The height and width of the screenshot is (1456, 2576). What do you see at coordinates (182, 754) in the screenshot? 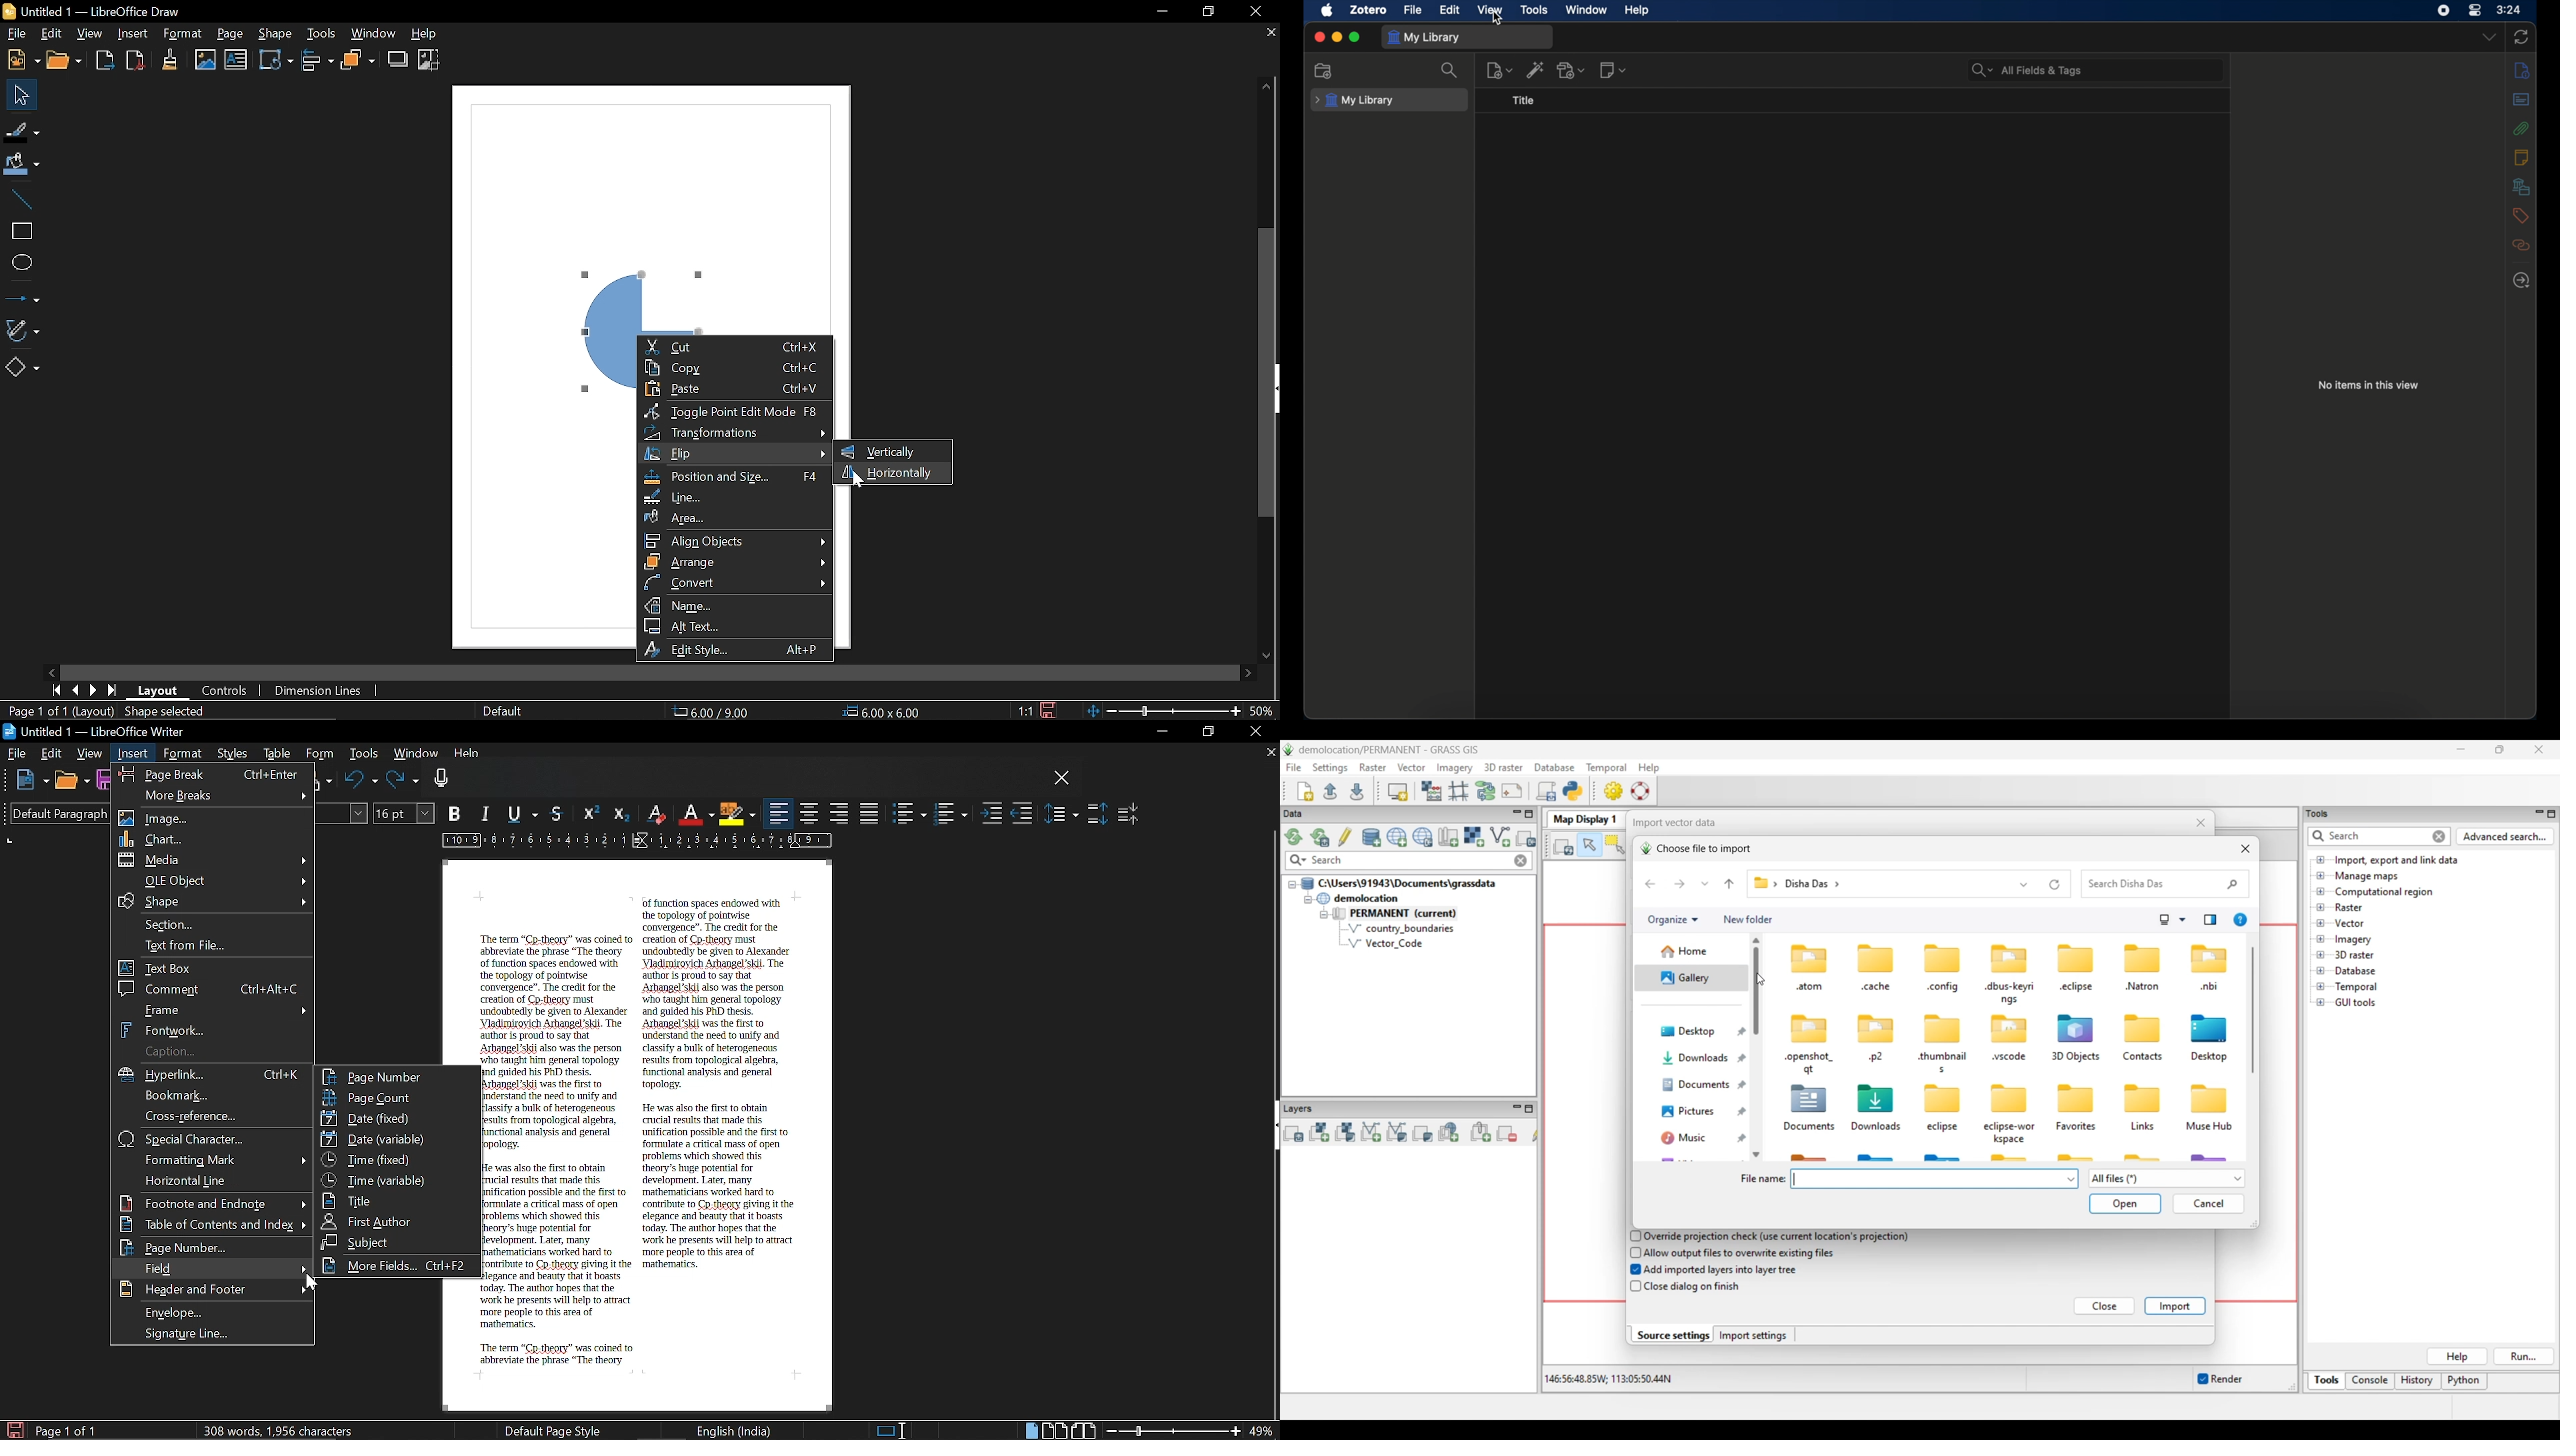
I see `Format` at bounding box center [182, 754].